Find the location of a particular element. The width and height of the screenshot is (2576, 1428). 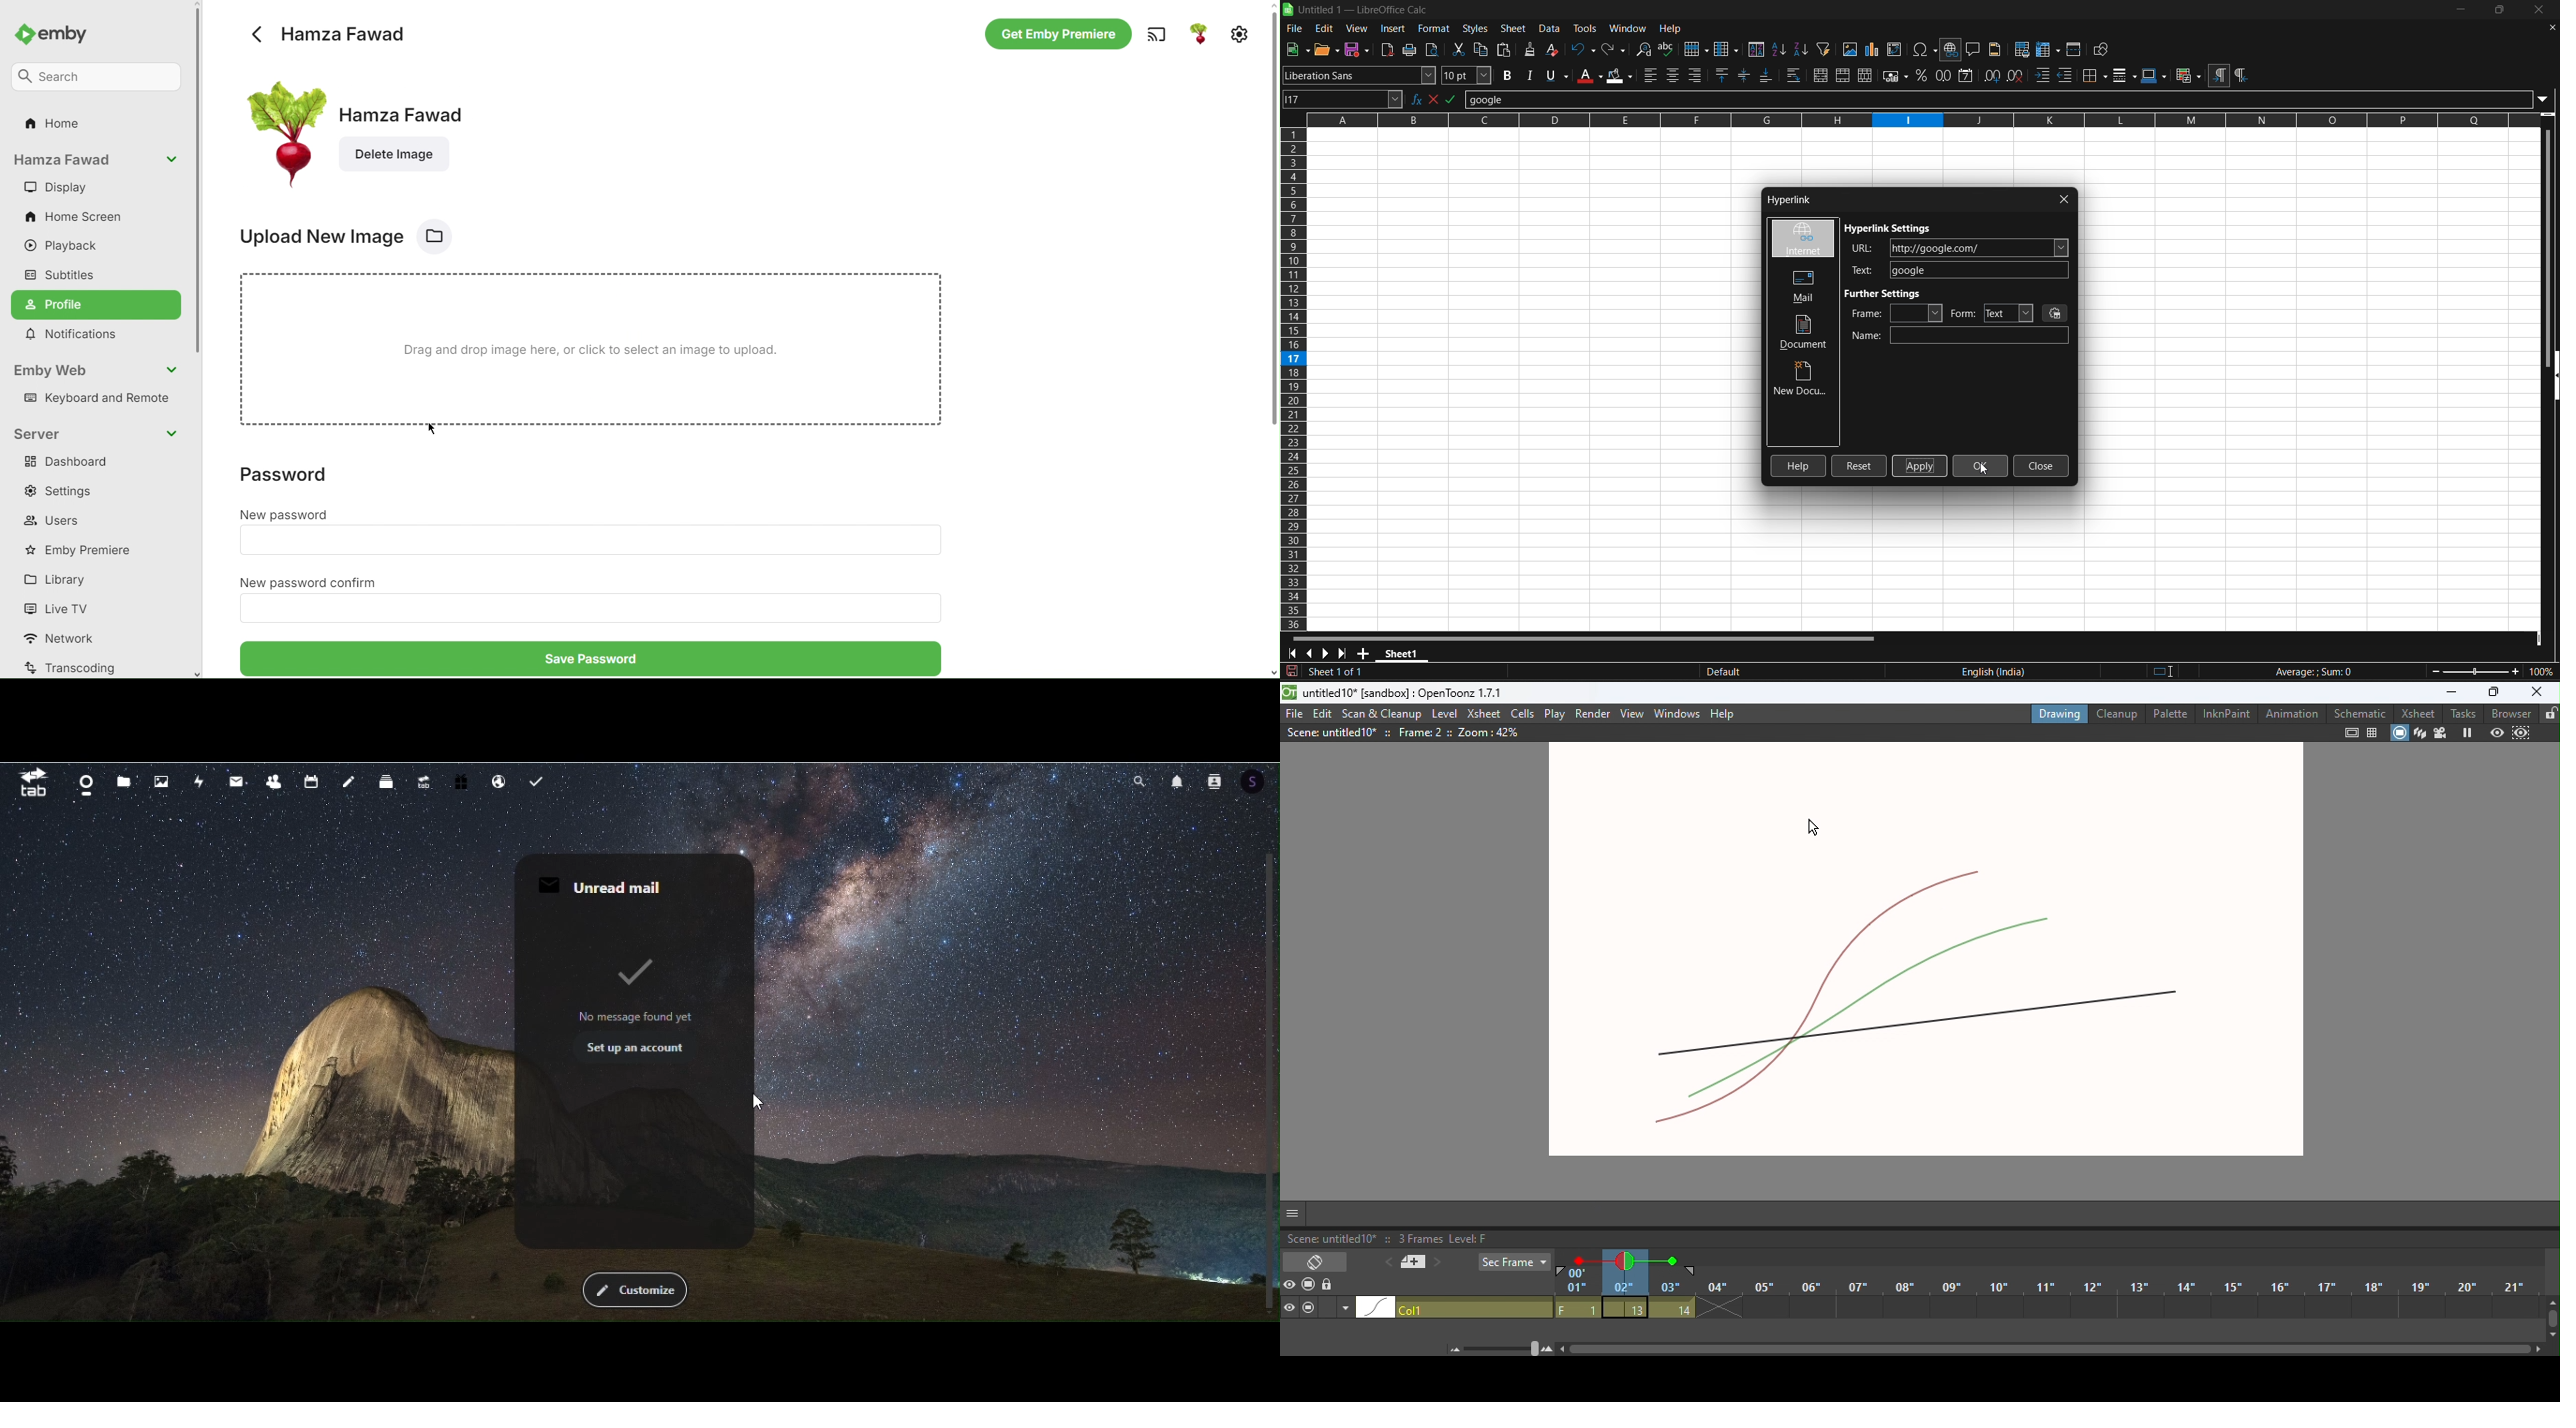

text language  is located at coordinates (2045, 673).